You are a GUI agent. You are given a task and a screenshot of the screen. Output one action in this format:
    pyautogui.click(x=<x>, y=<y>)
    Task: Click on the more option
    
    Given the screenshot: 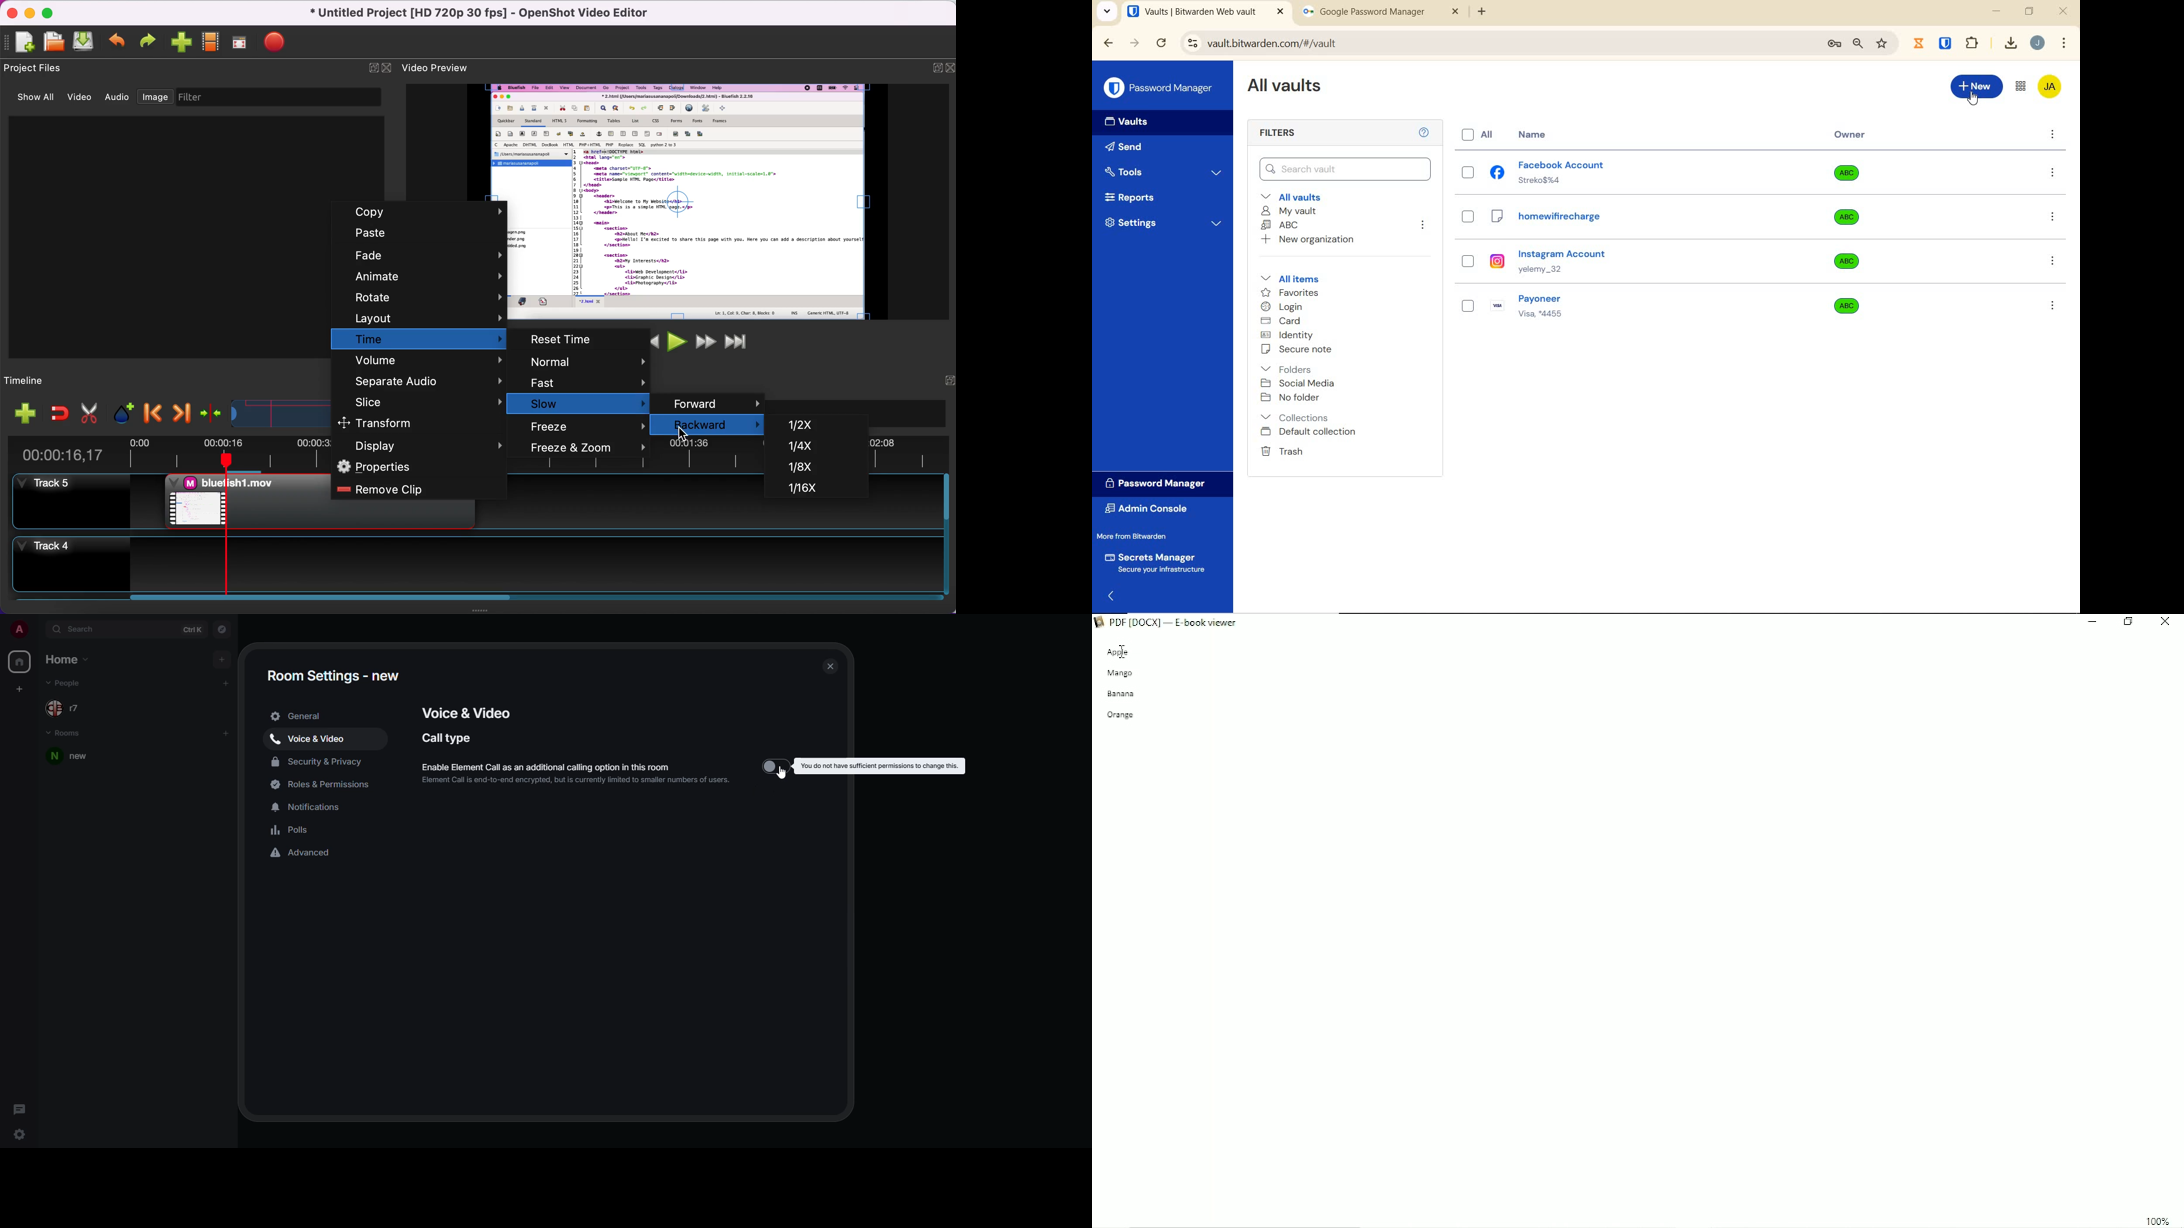 What is the action you would take?
    pyautogui.click(x=2053, y=135)
    